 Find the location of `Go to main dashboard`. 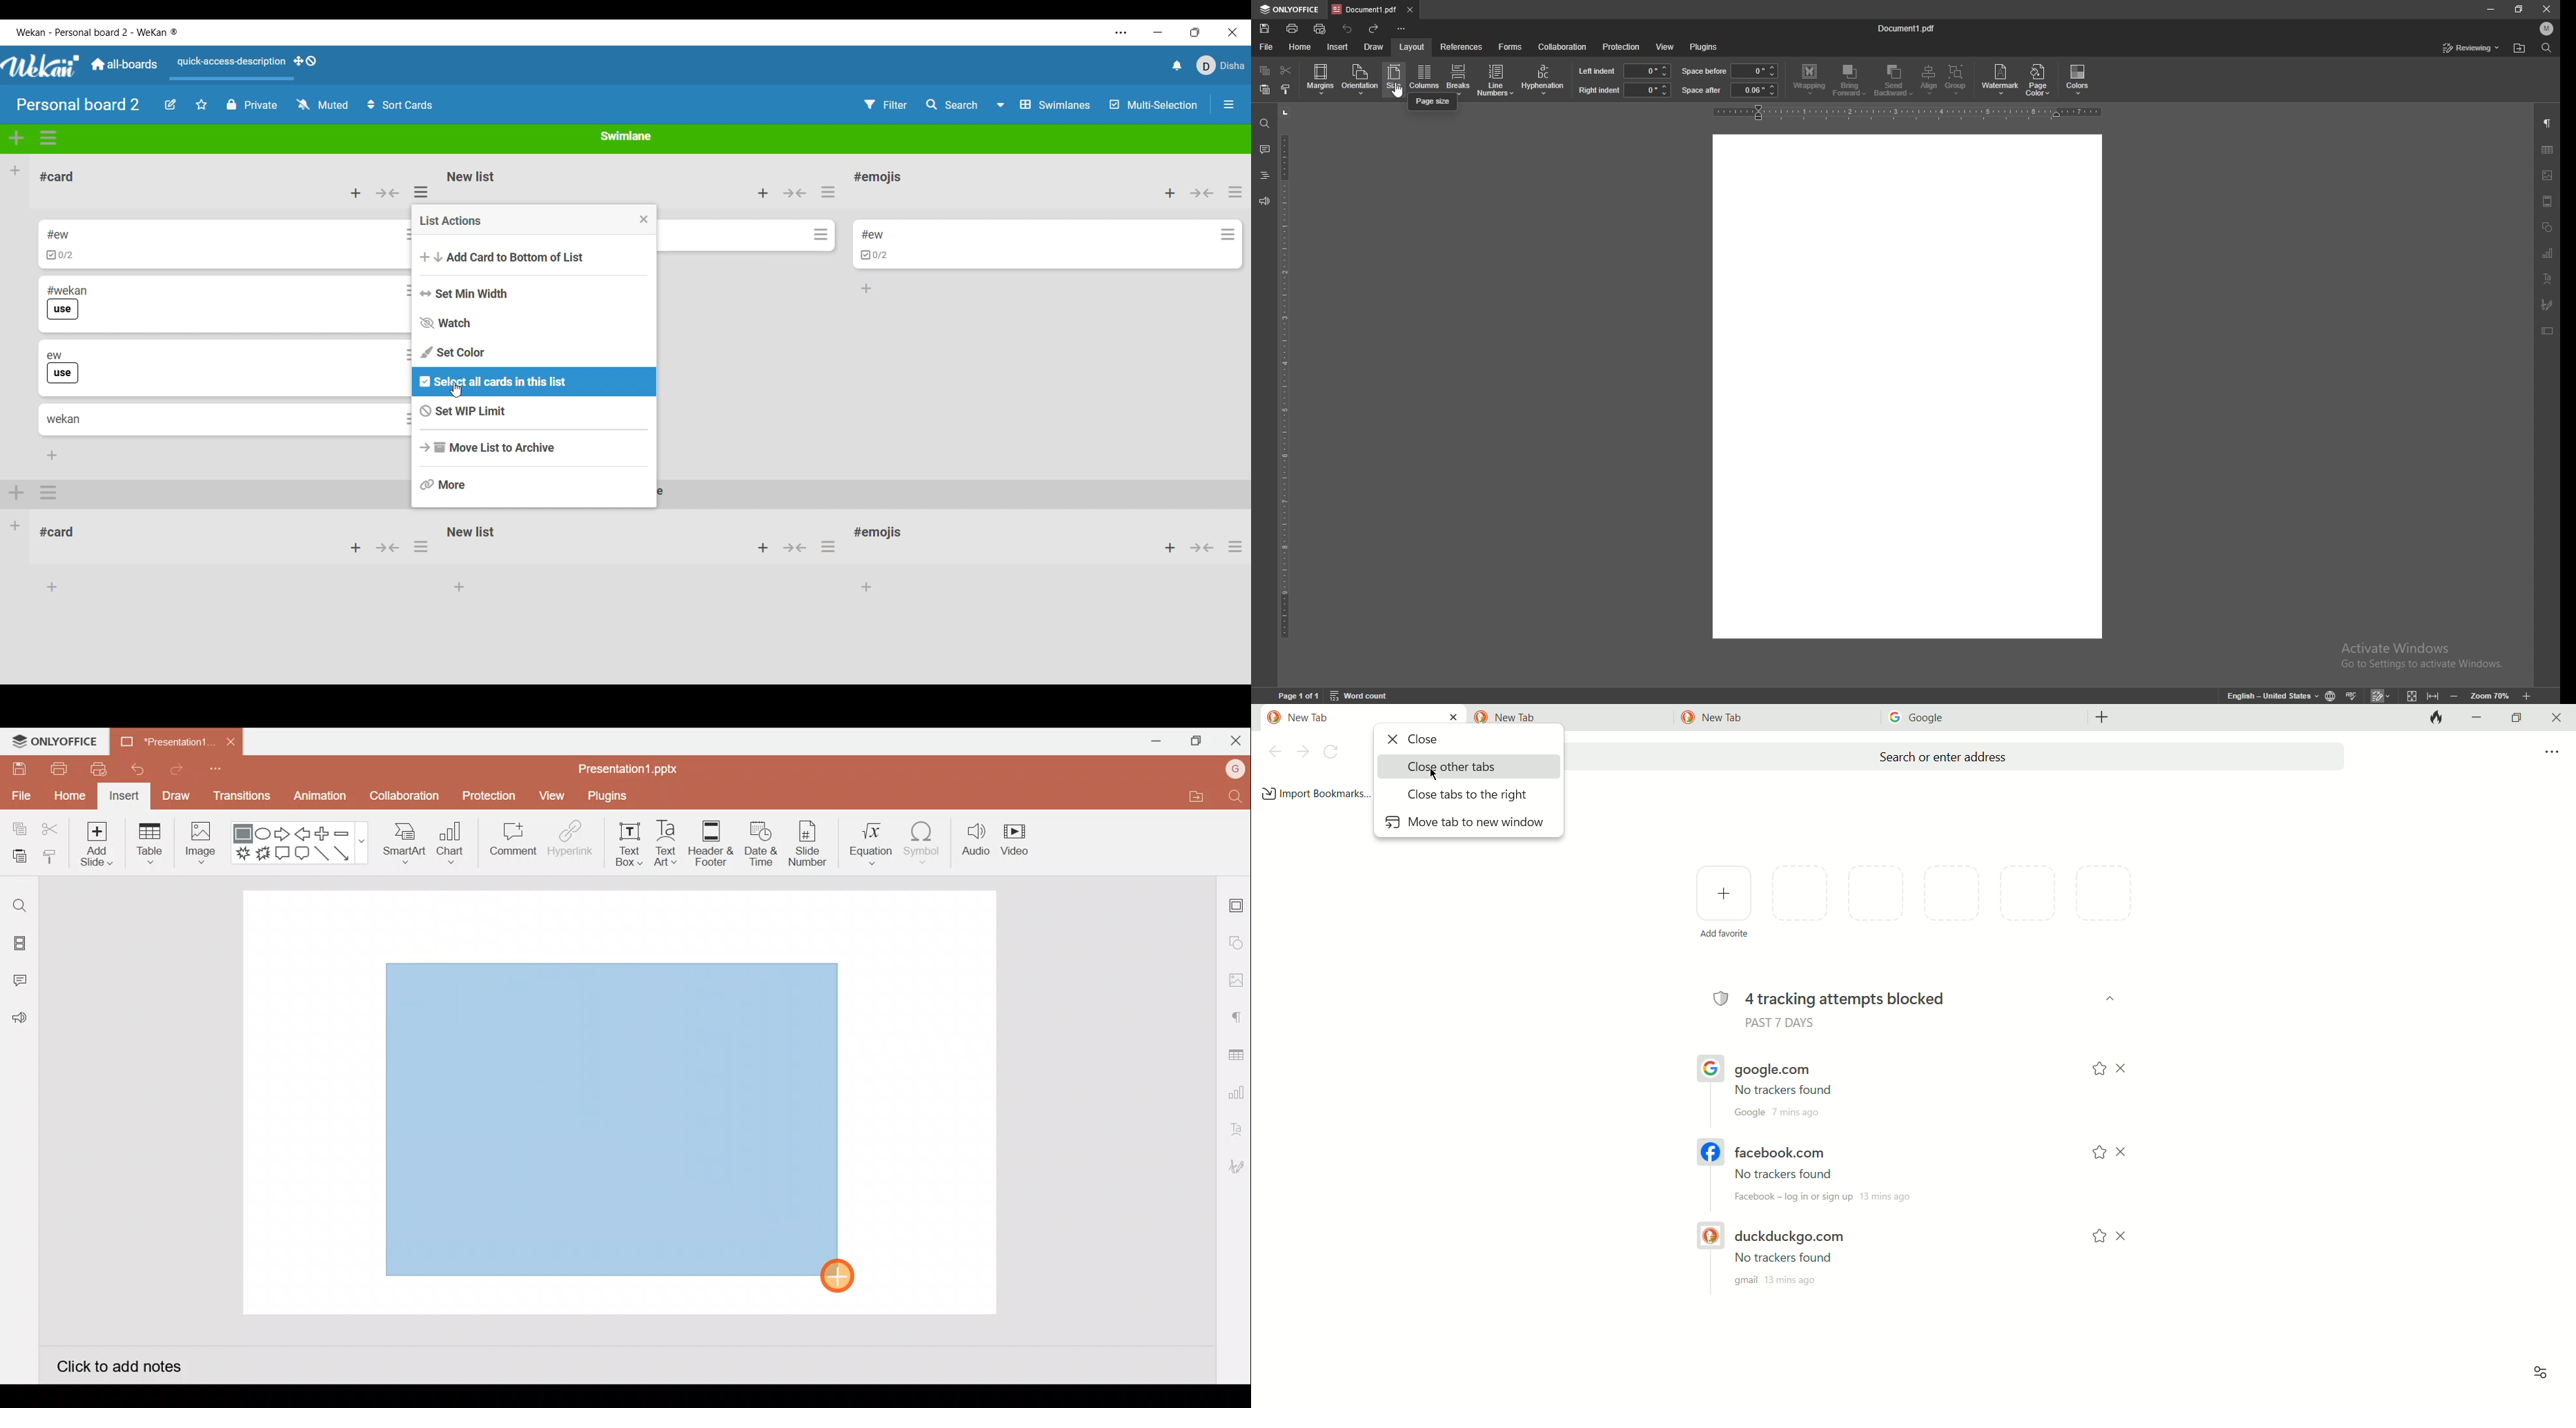

Go to main dashboard is located at coordinates (124, 65).